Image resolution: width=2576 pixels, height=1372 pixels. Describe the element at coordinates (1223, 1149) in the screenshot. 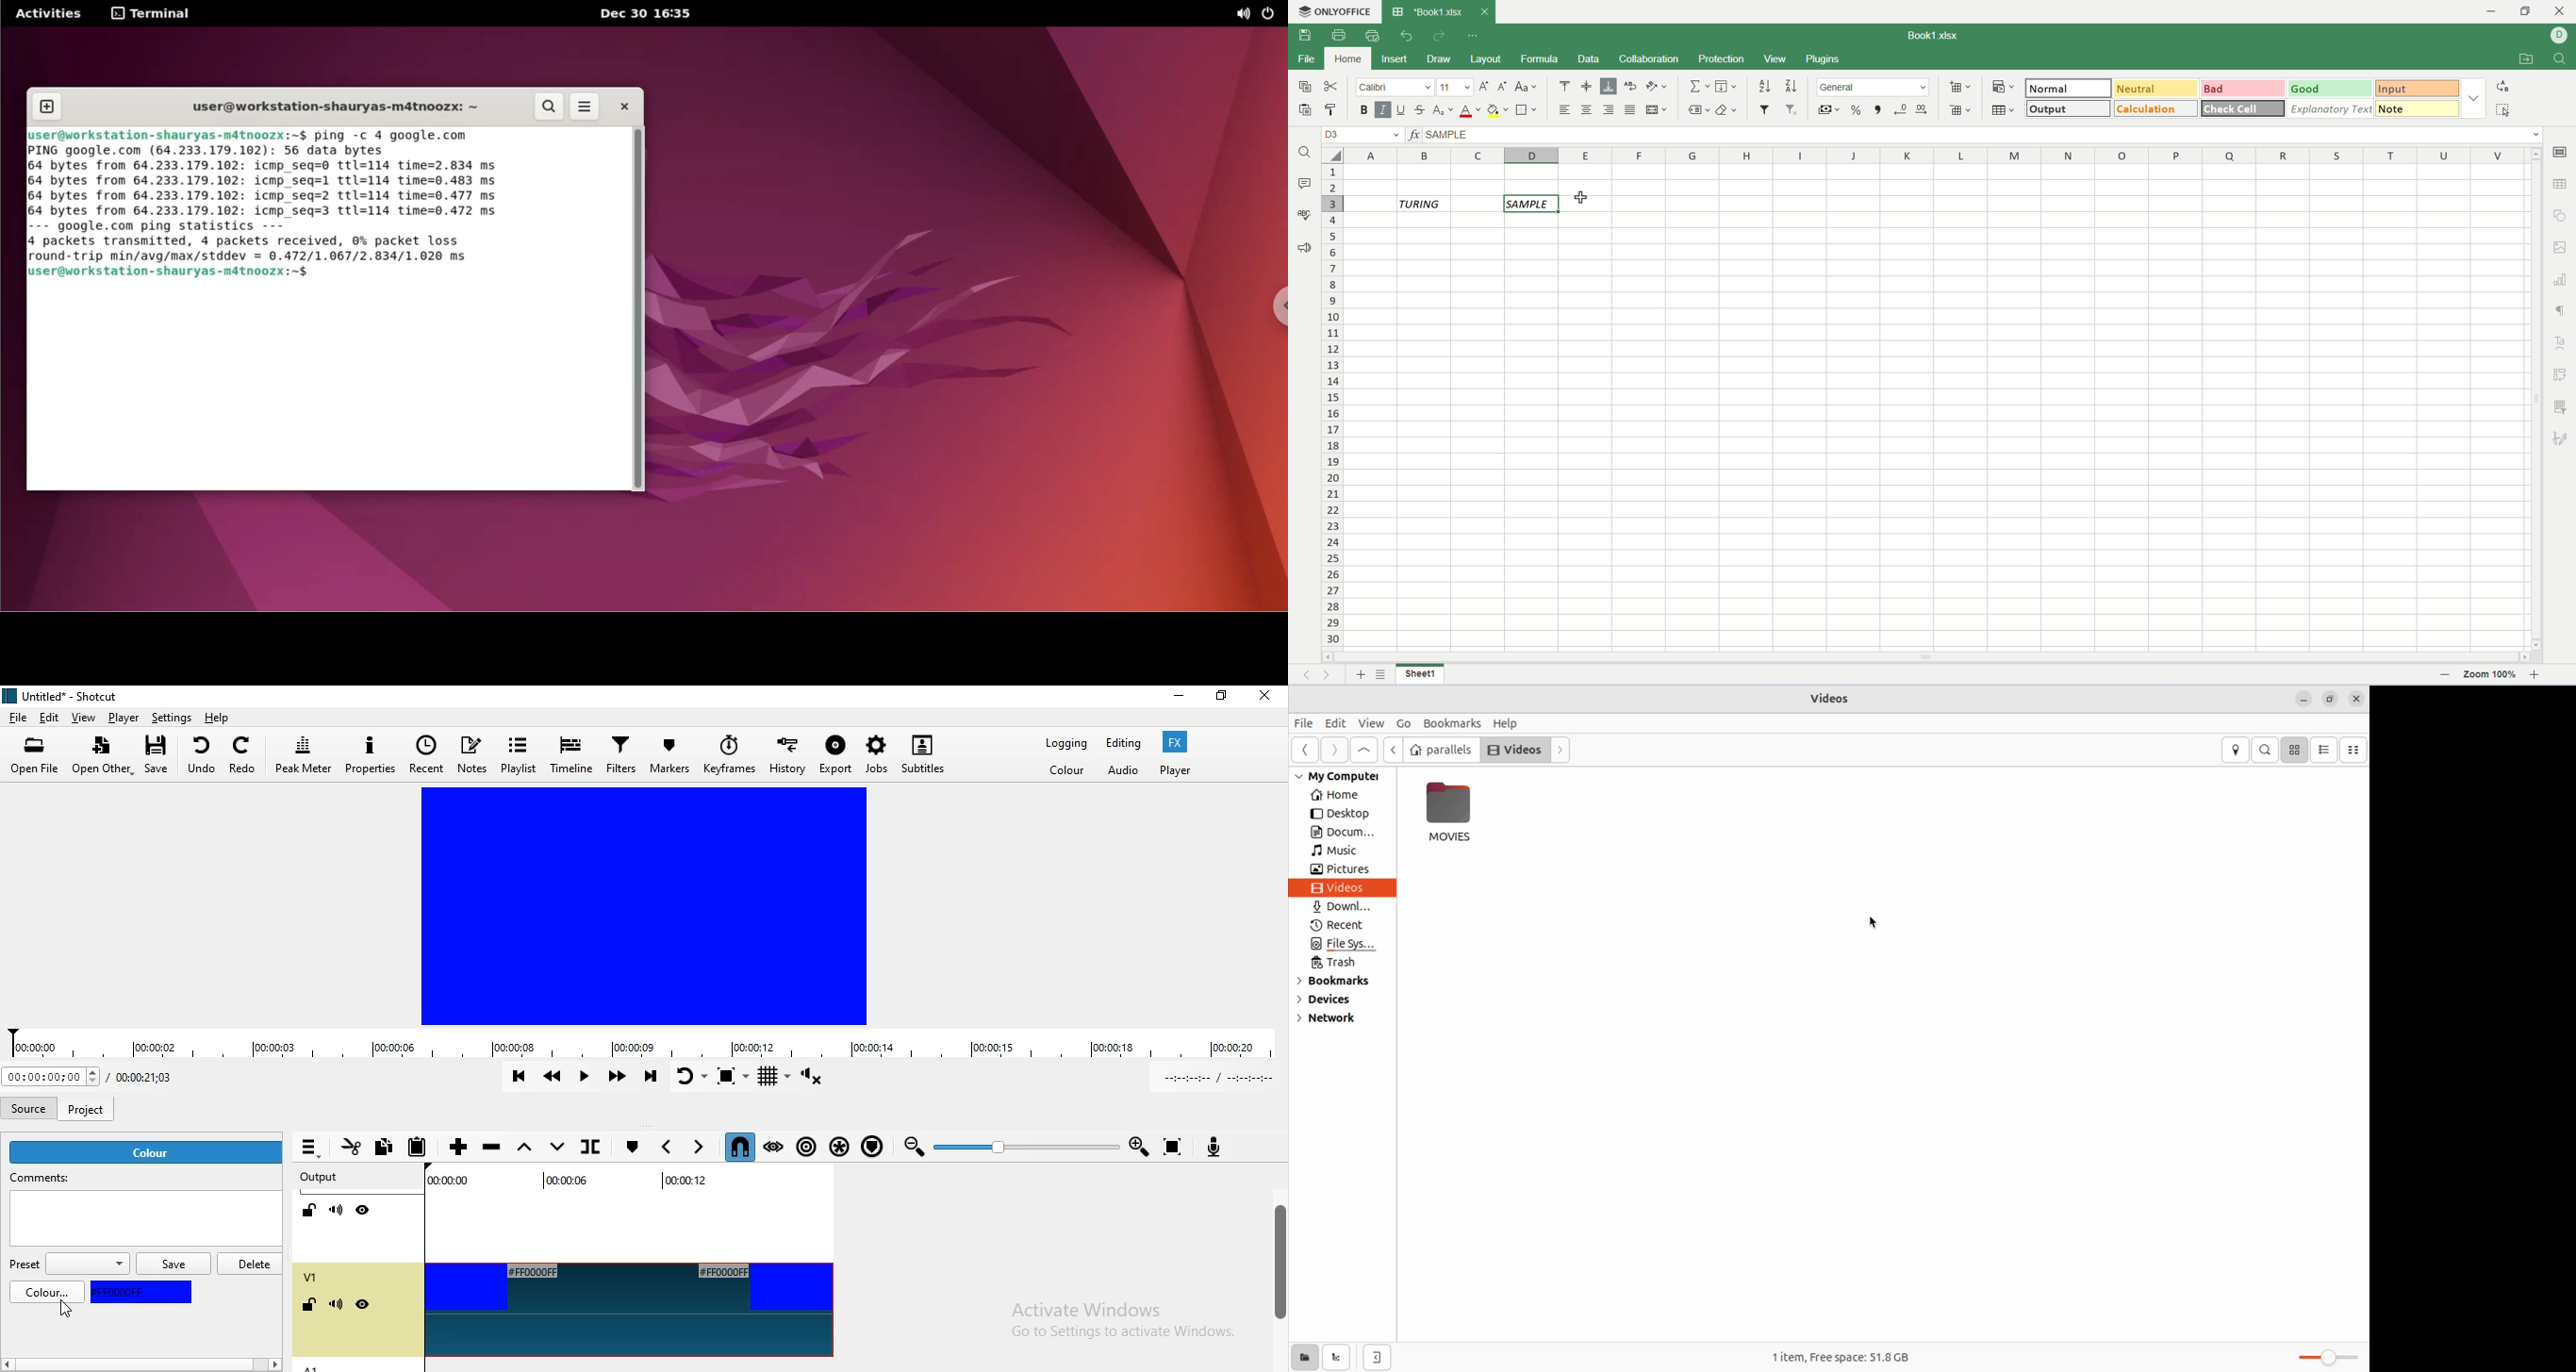

I see `Record audio` at that location.